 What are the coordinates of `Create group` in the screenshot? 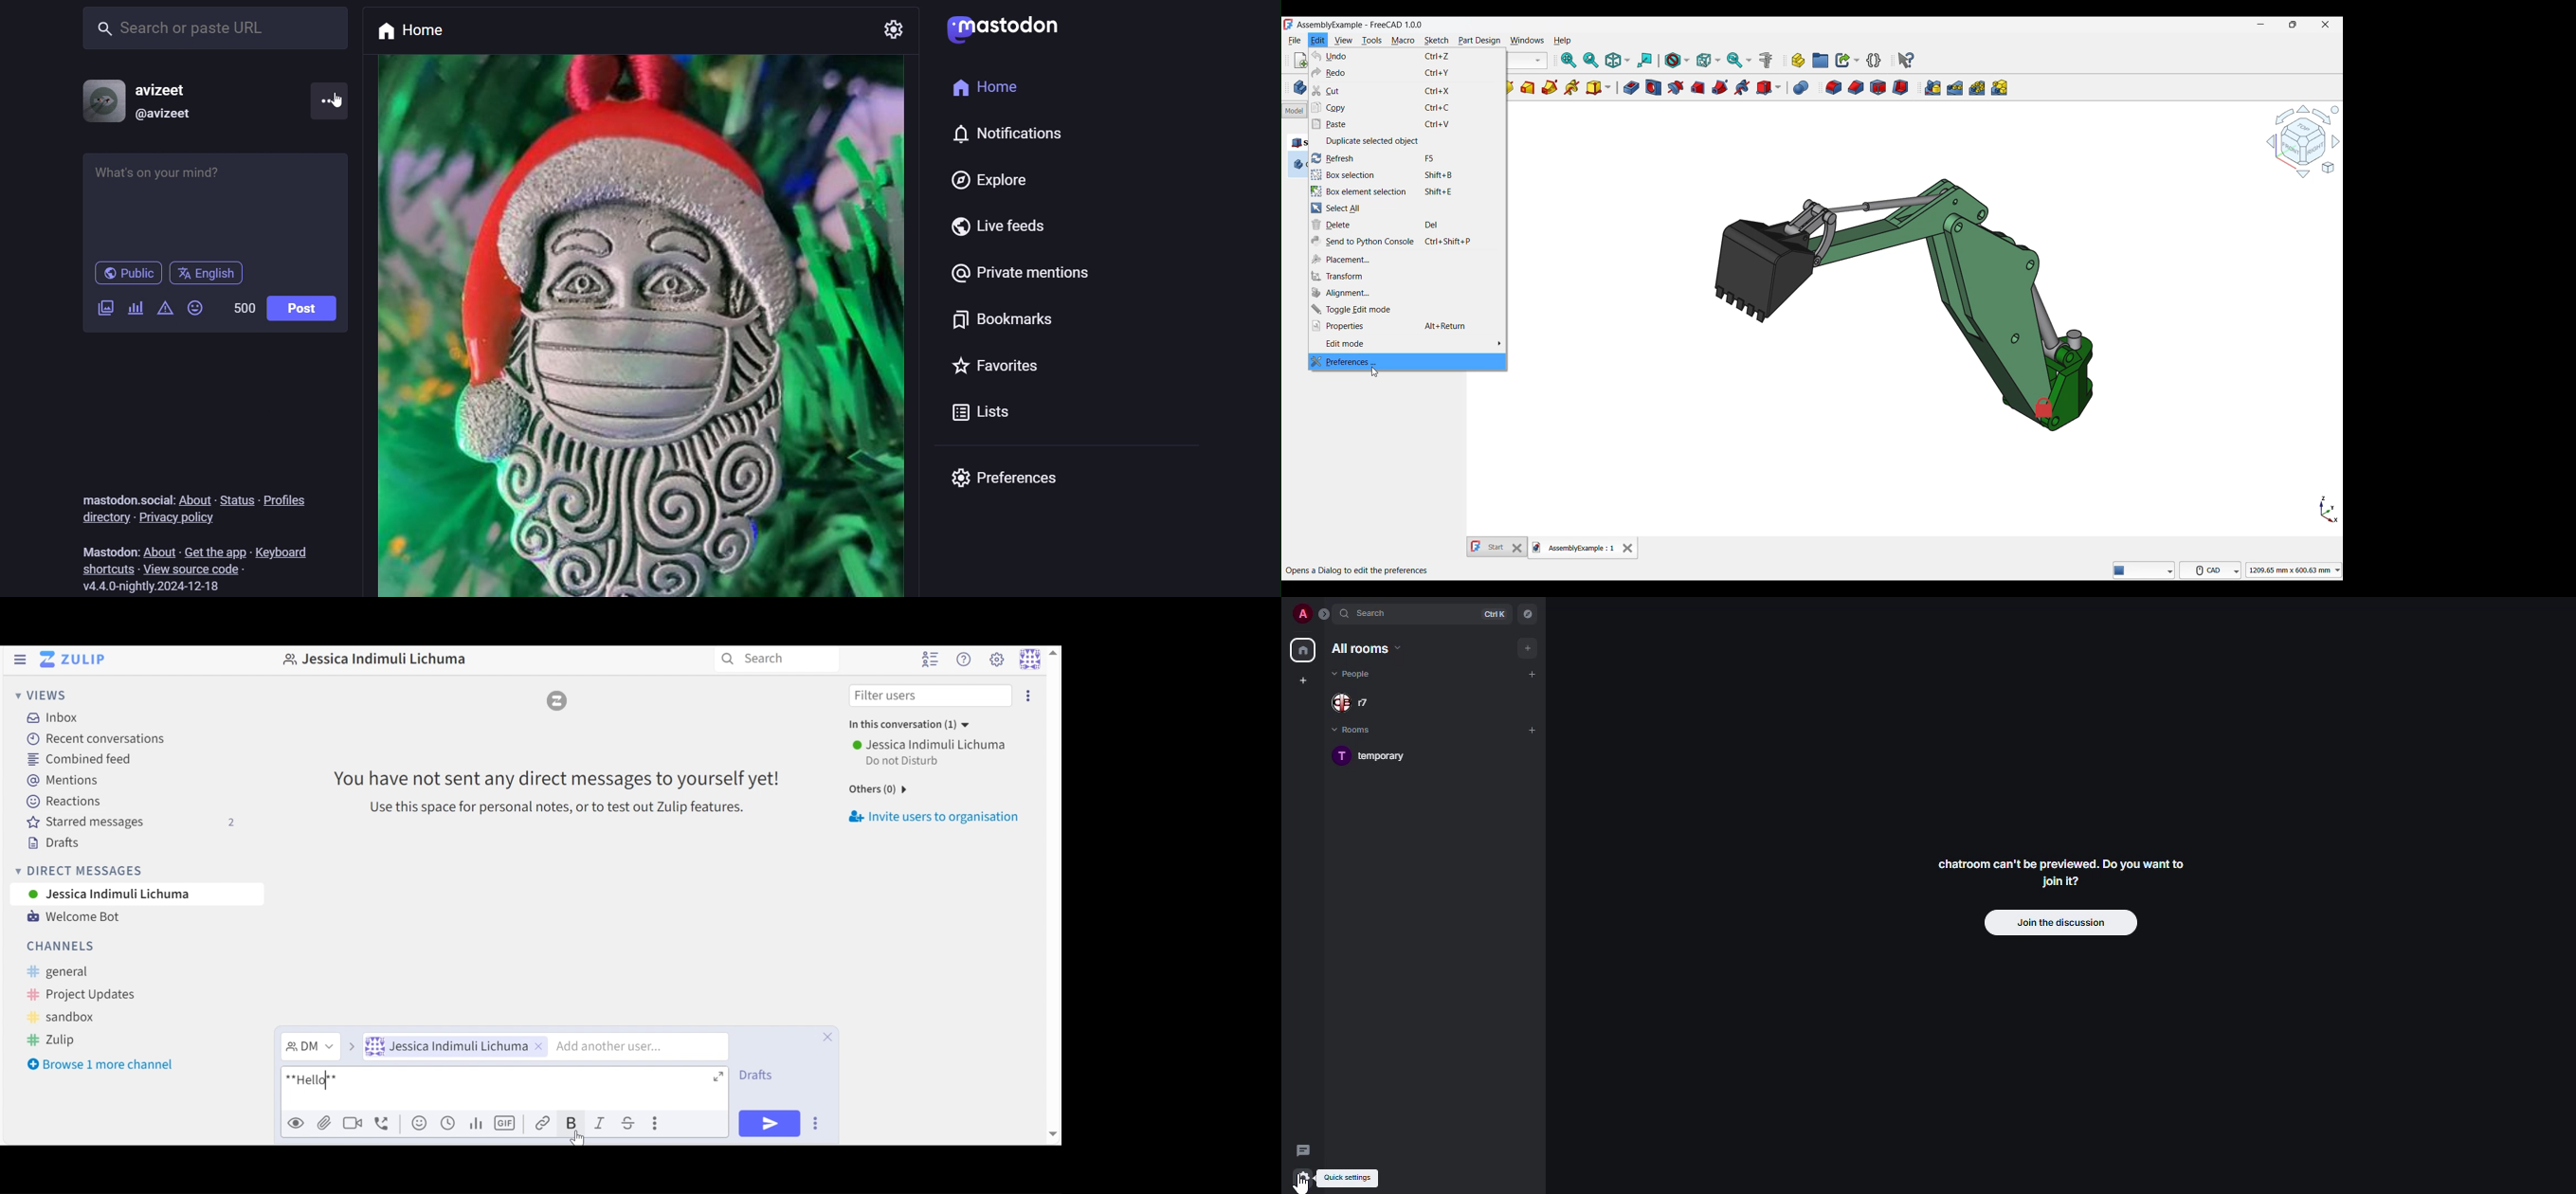 It's located at (1820, 60).